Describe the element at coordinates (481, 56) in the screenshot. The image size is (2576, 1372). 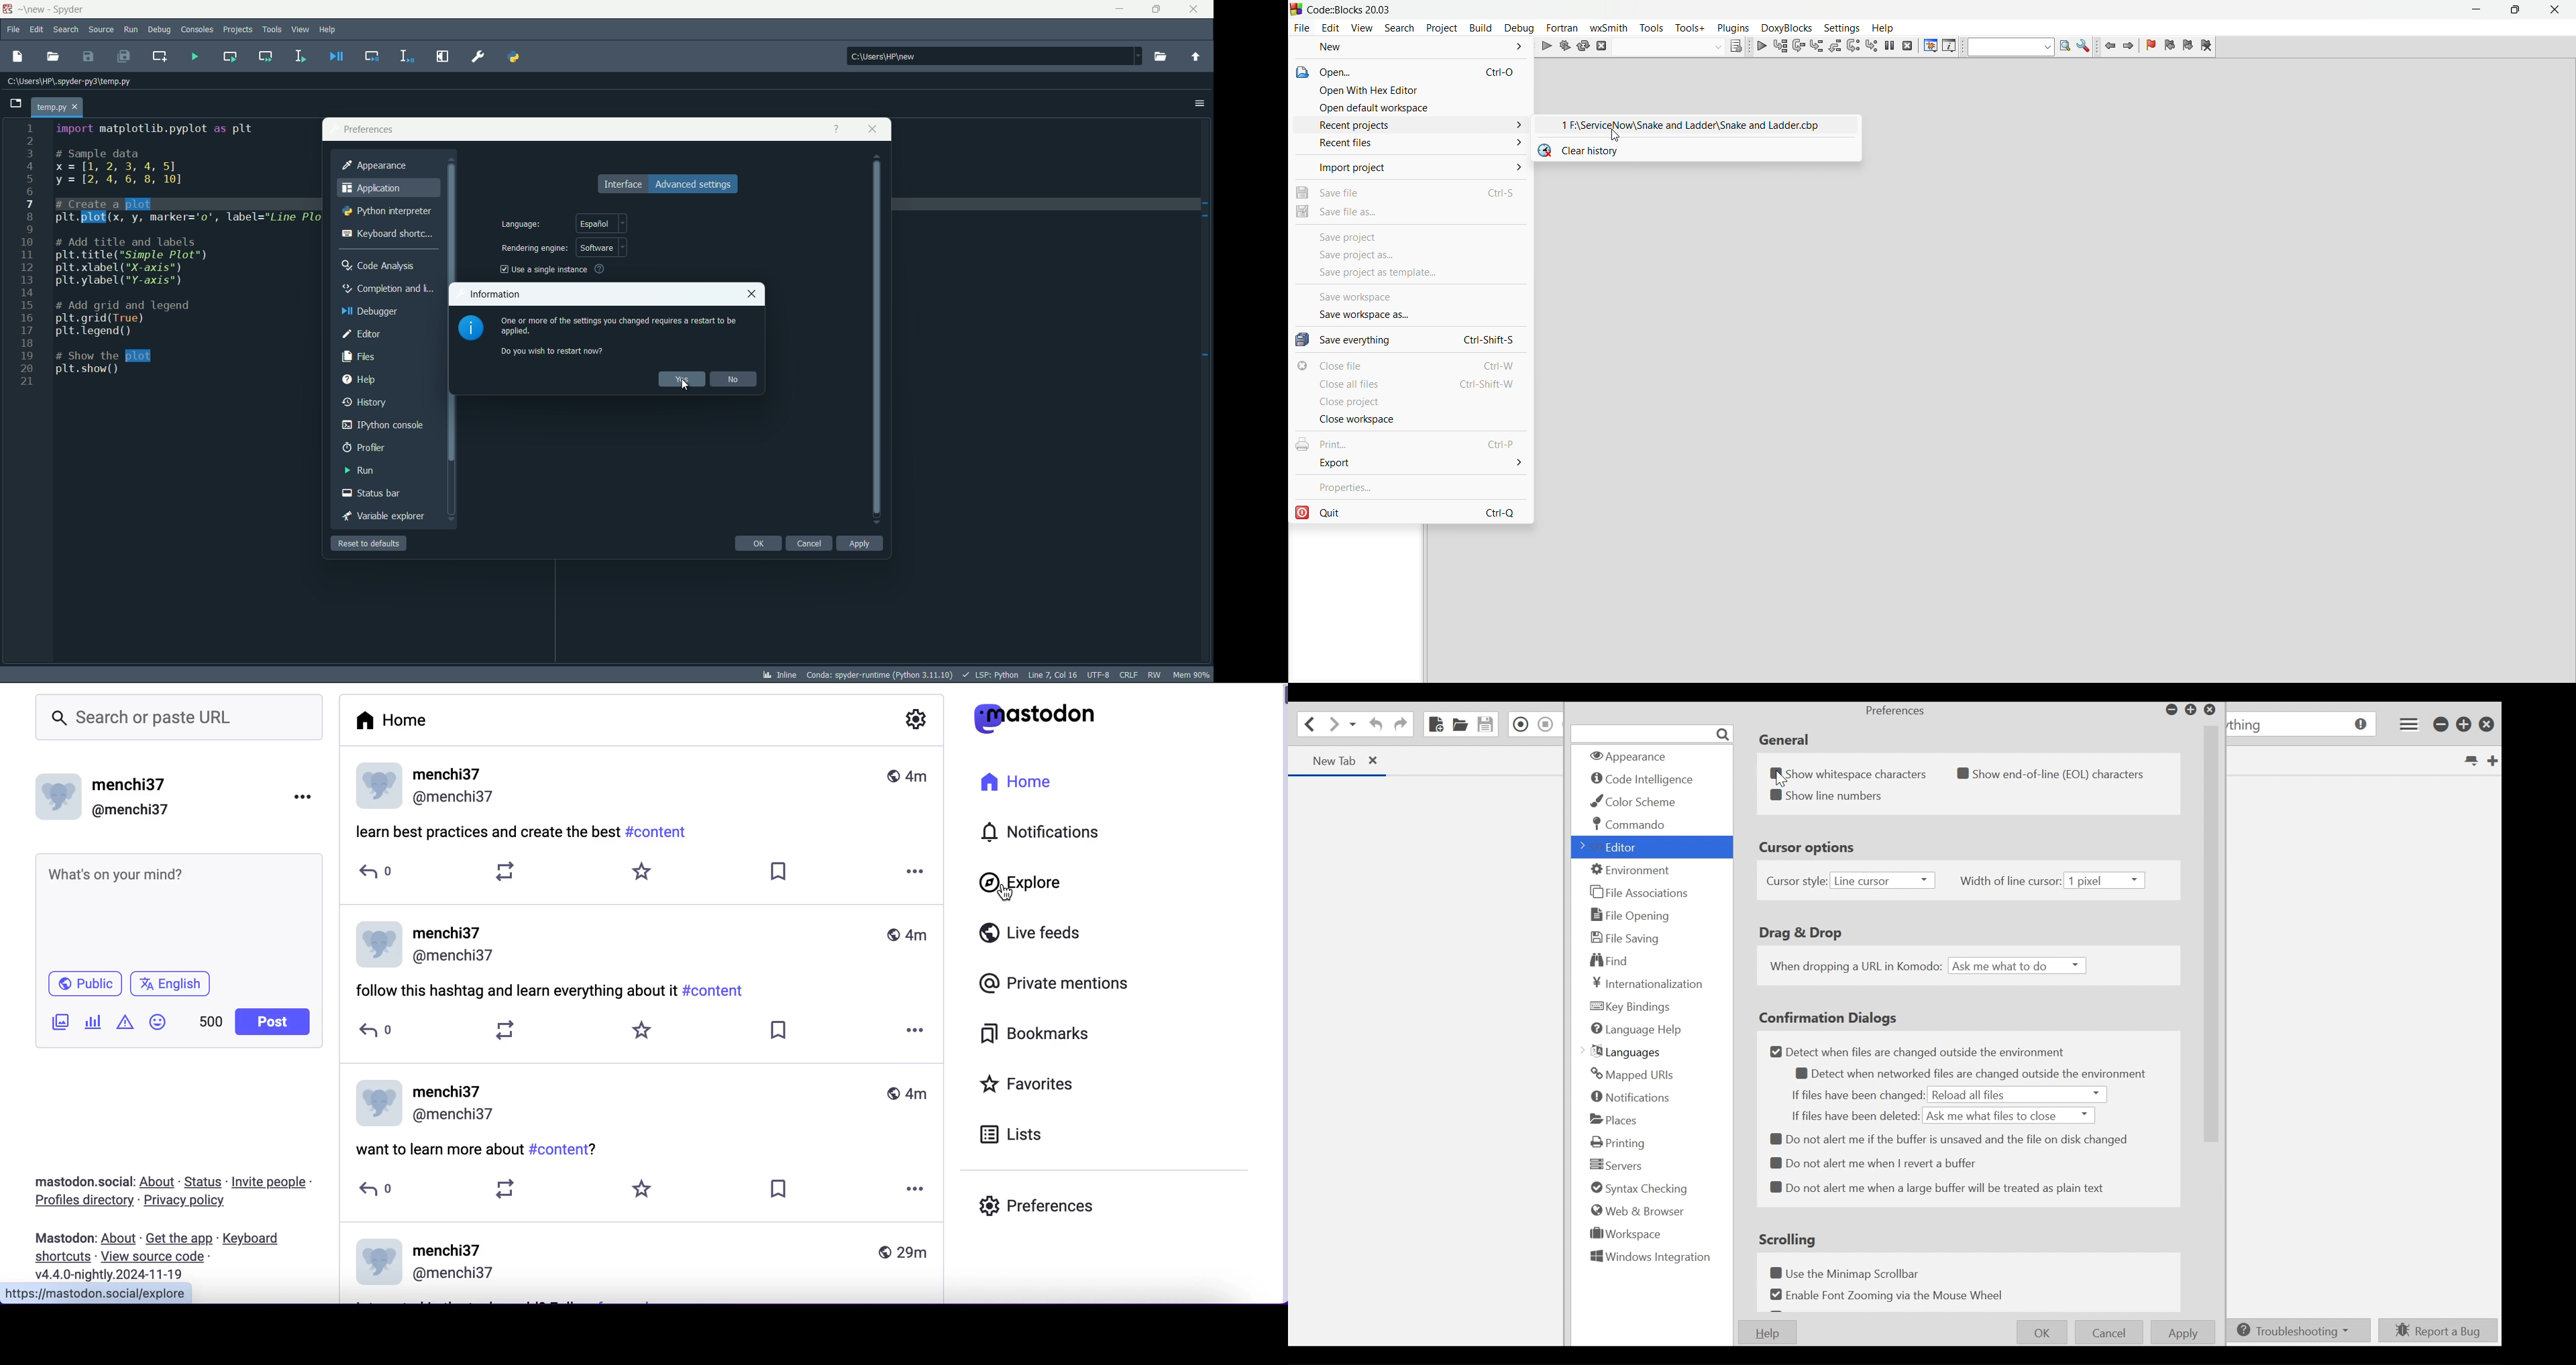
I see `preferences` at that location.